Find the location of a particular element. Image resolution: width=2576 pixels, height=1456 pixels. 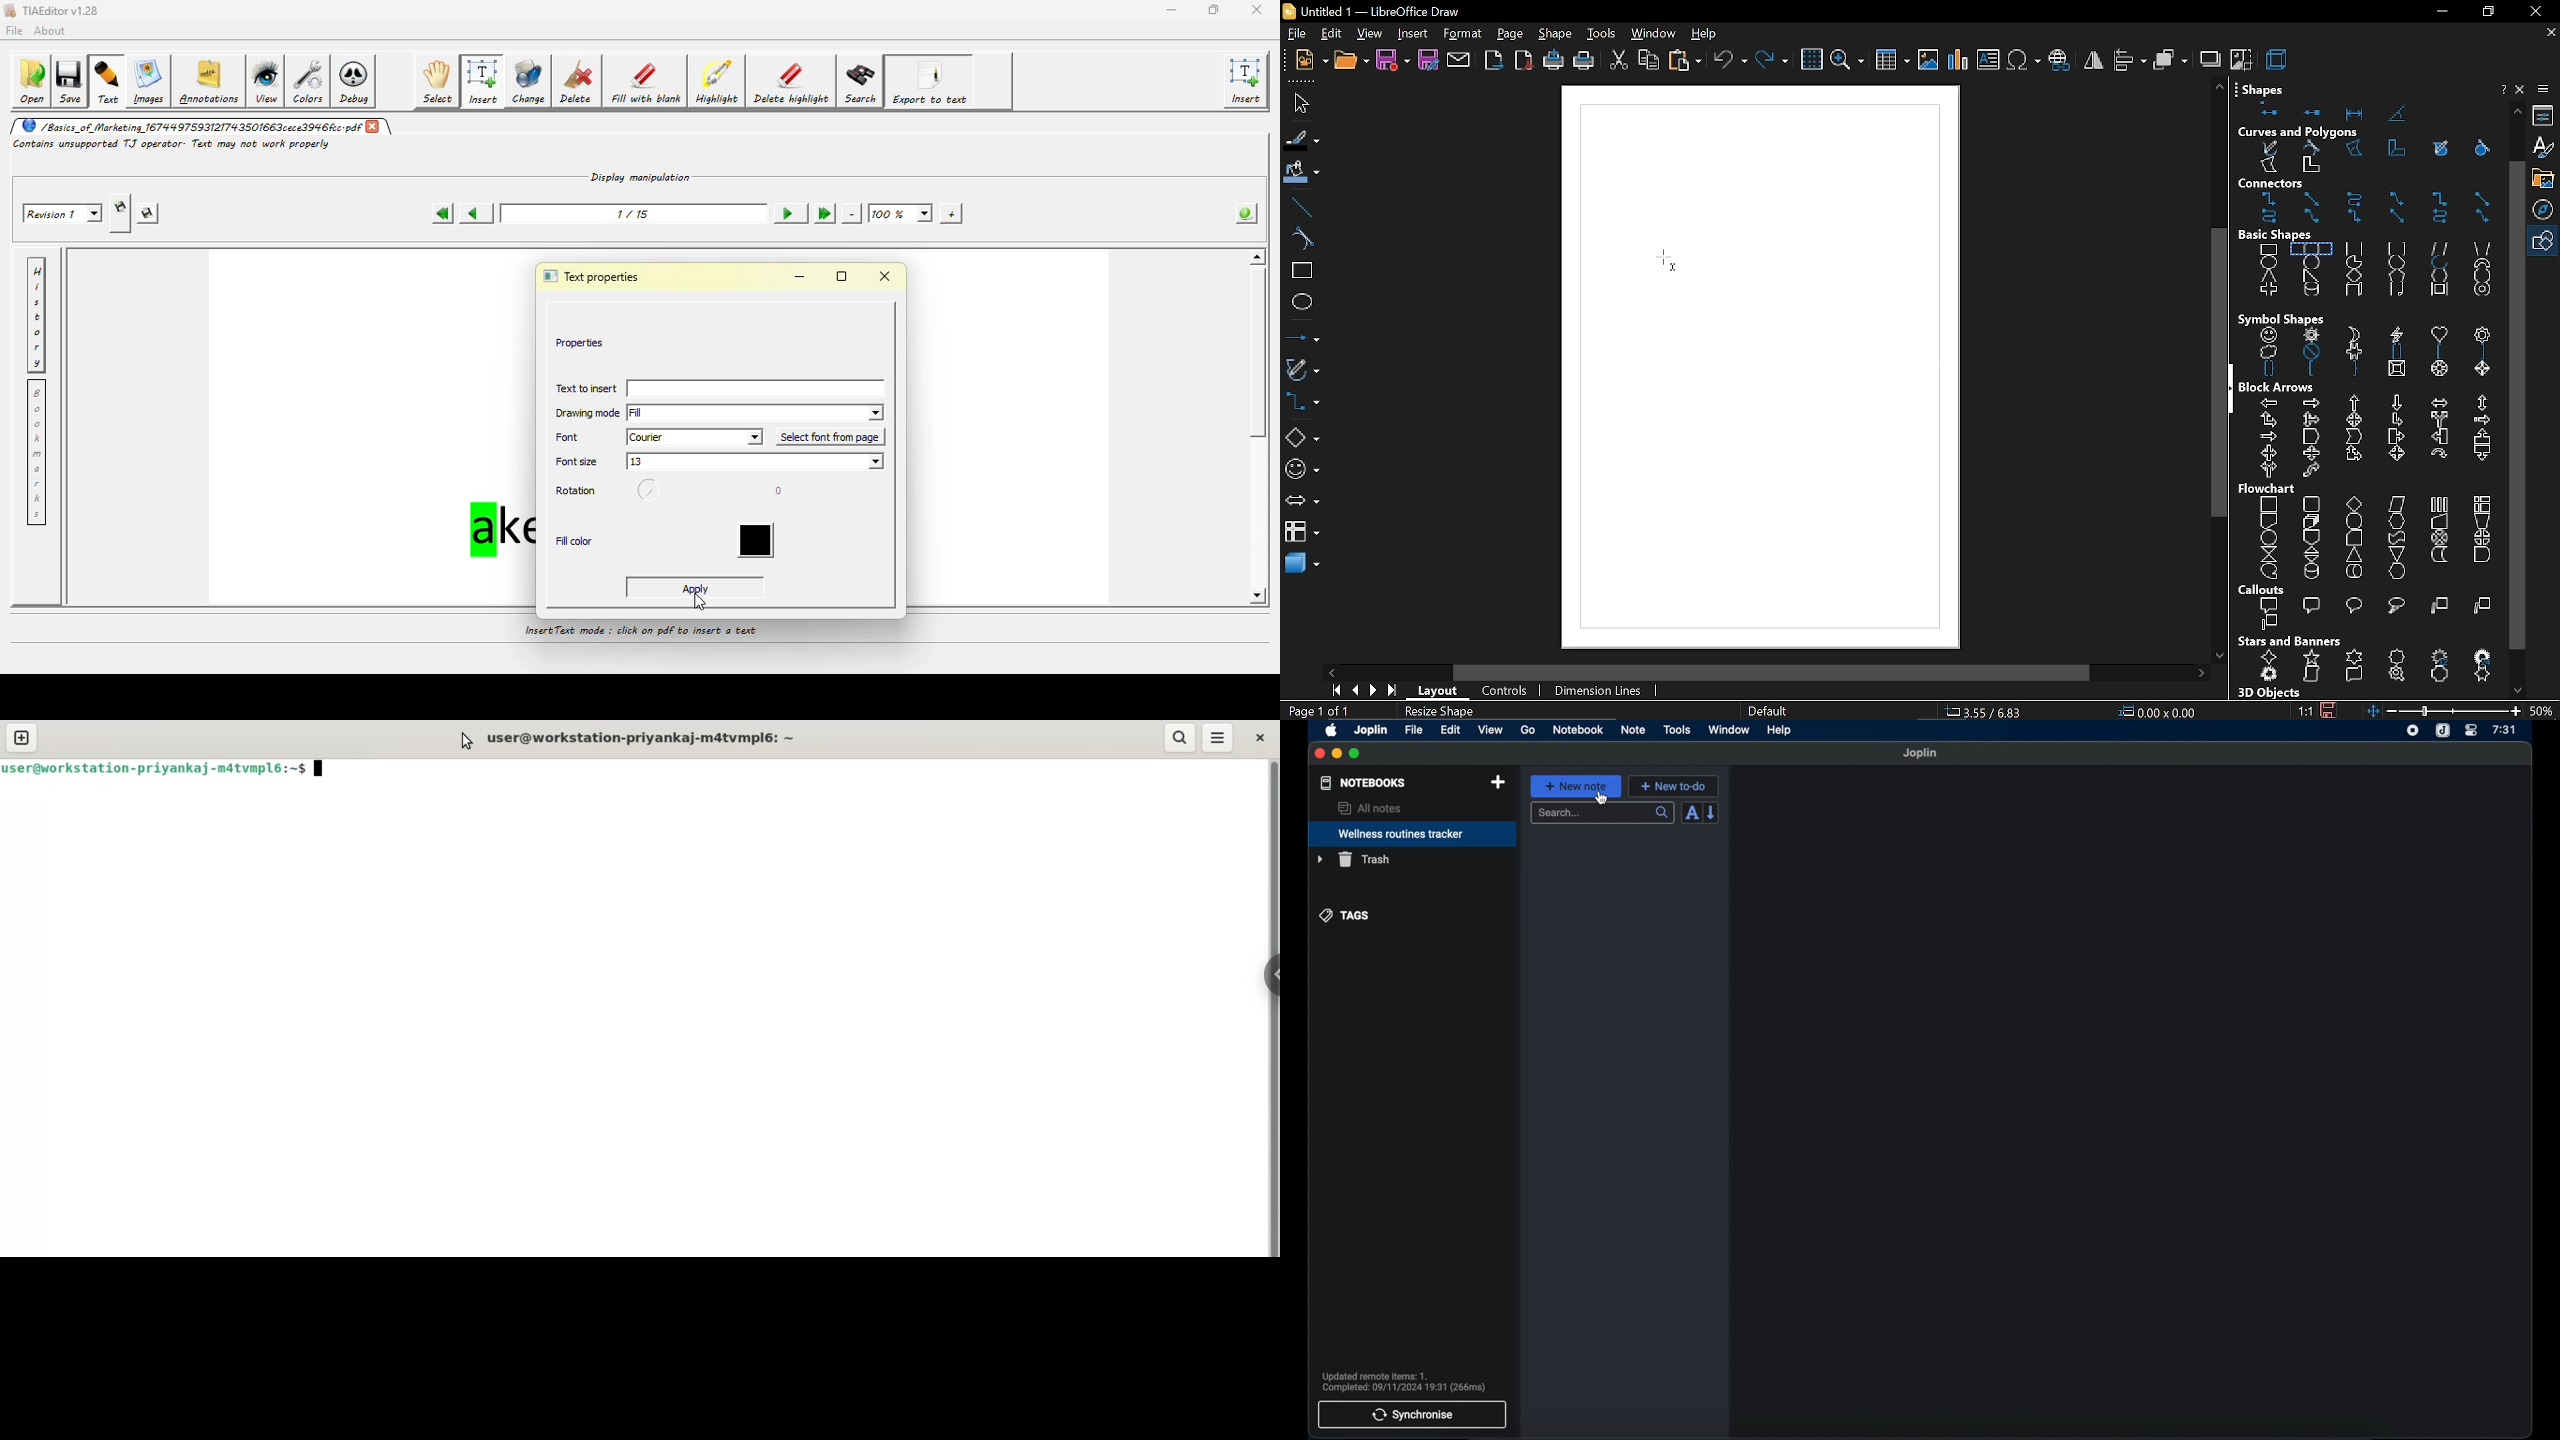

file is located at coordinates (1413, 729).